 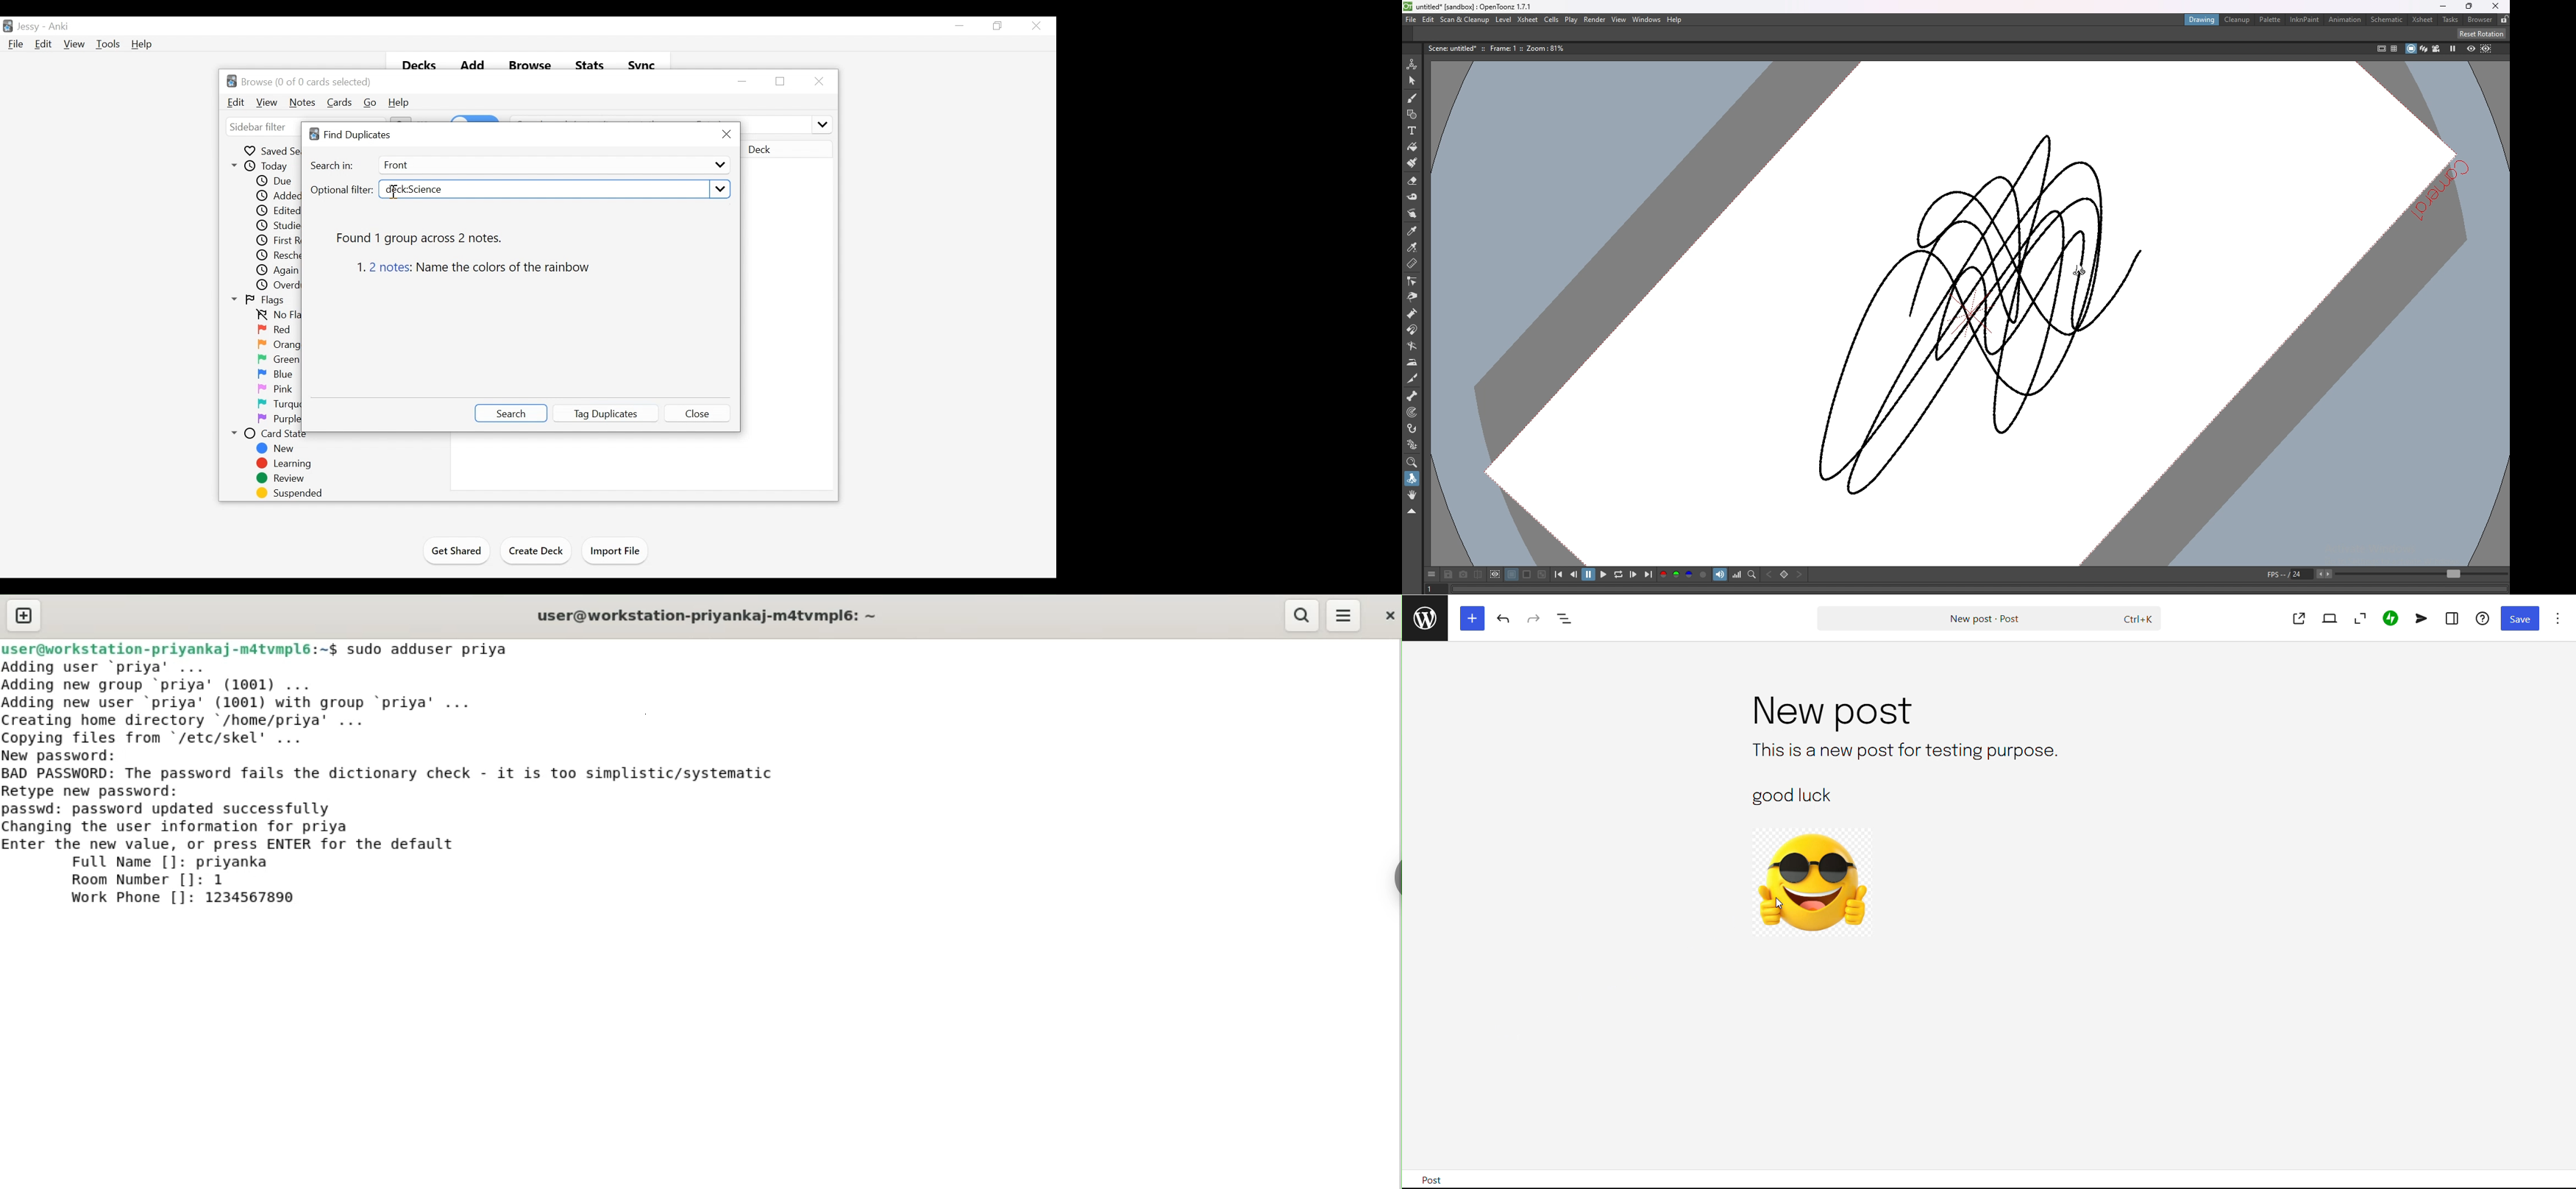 I want to click on User Profile, so click(x=28, y=27).